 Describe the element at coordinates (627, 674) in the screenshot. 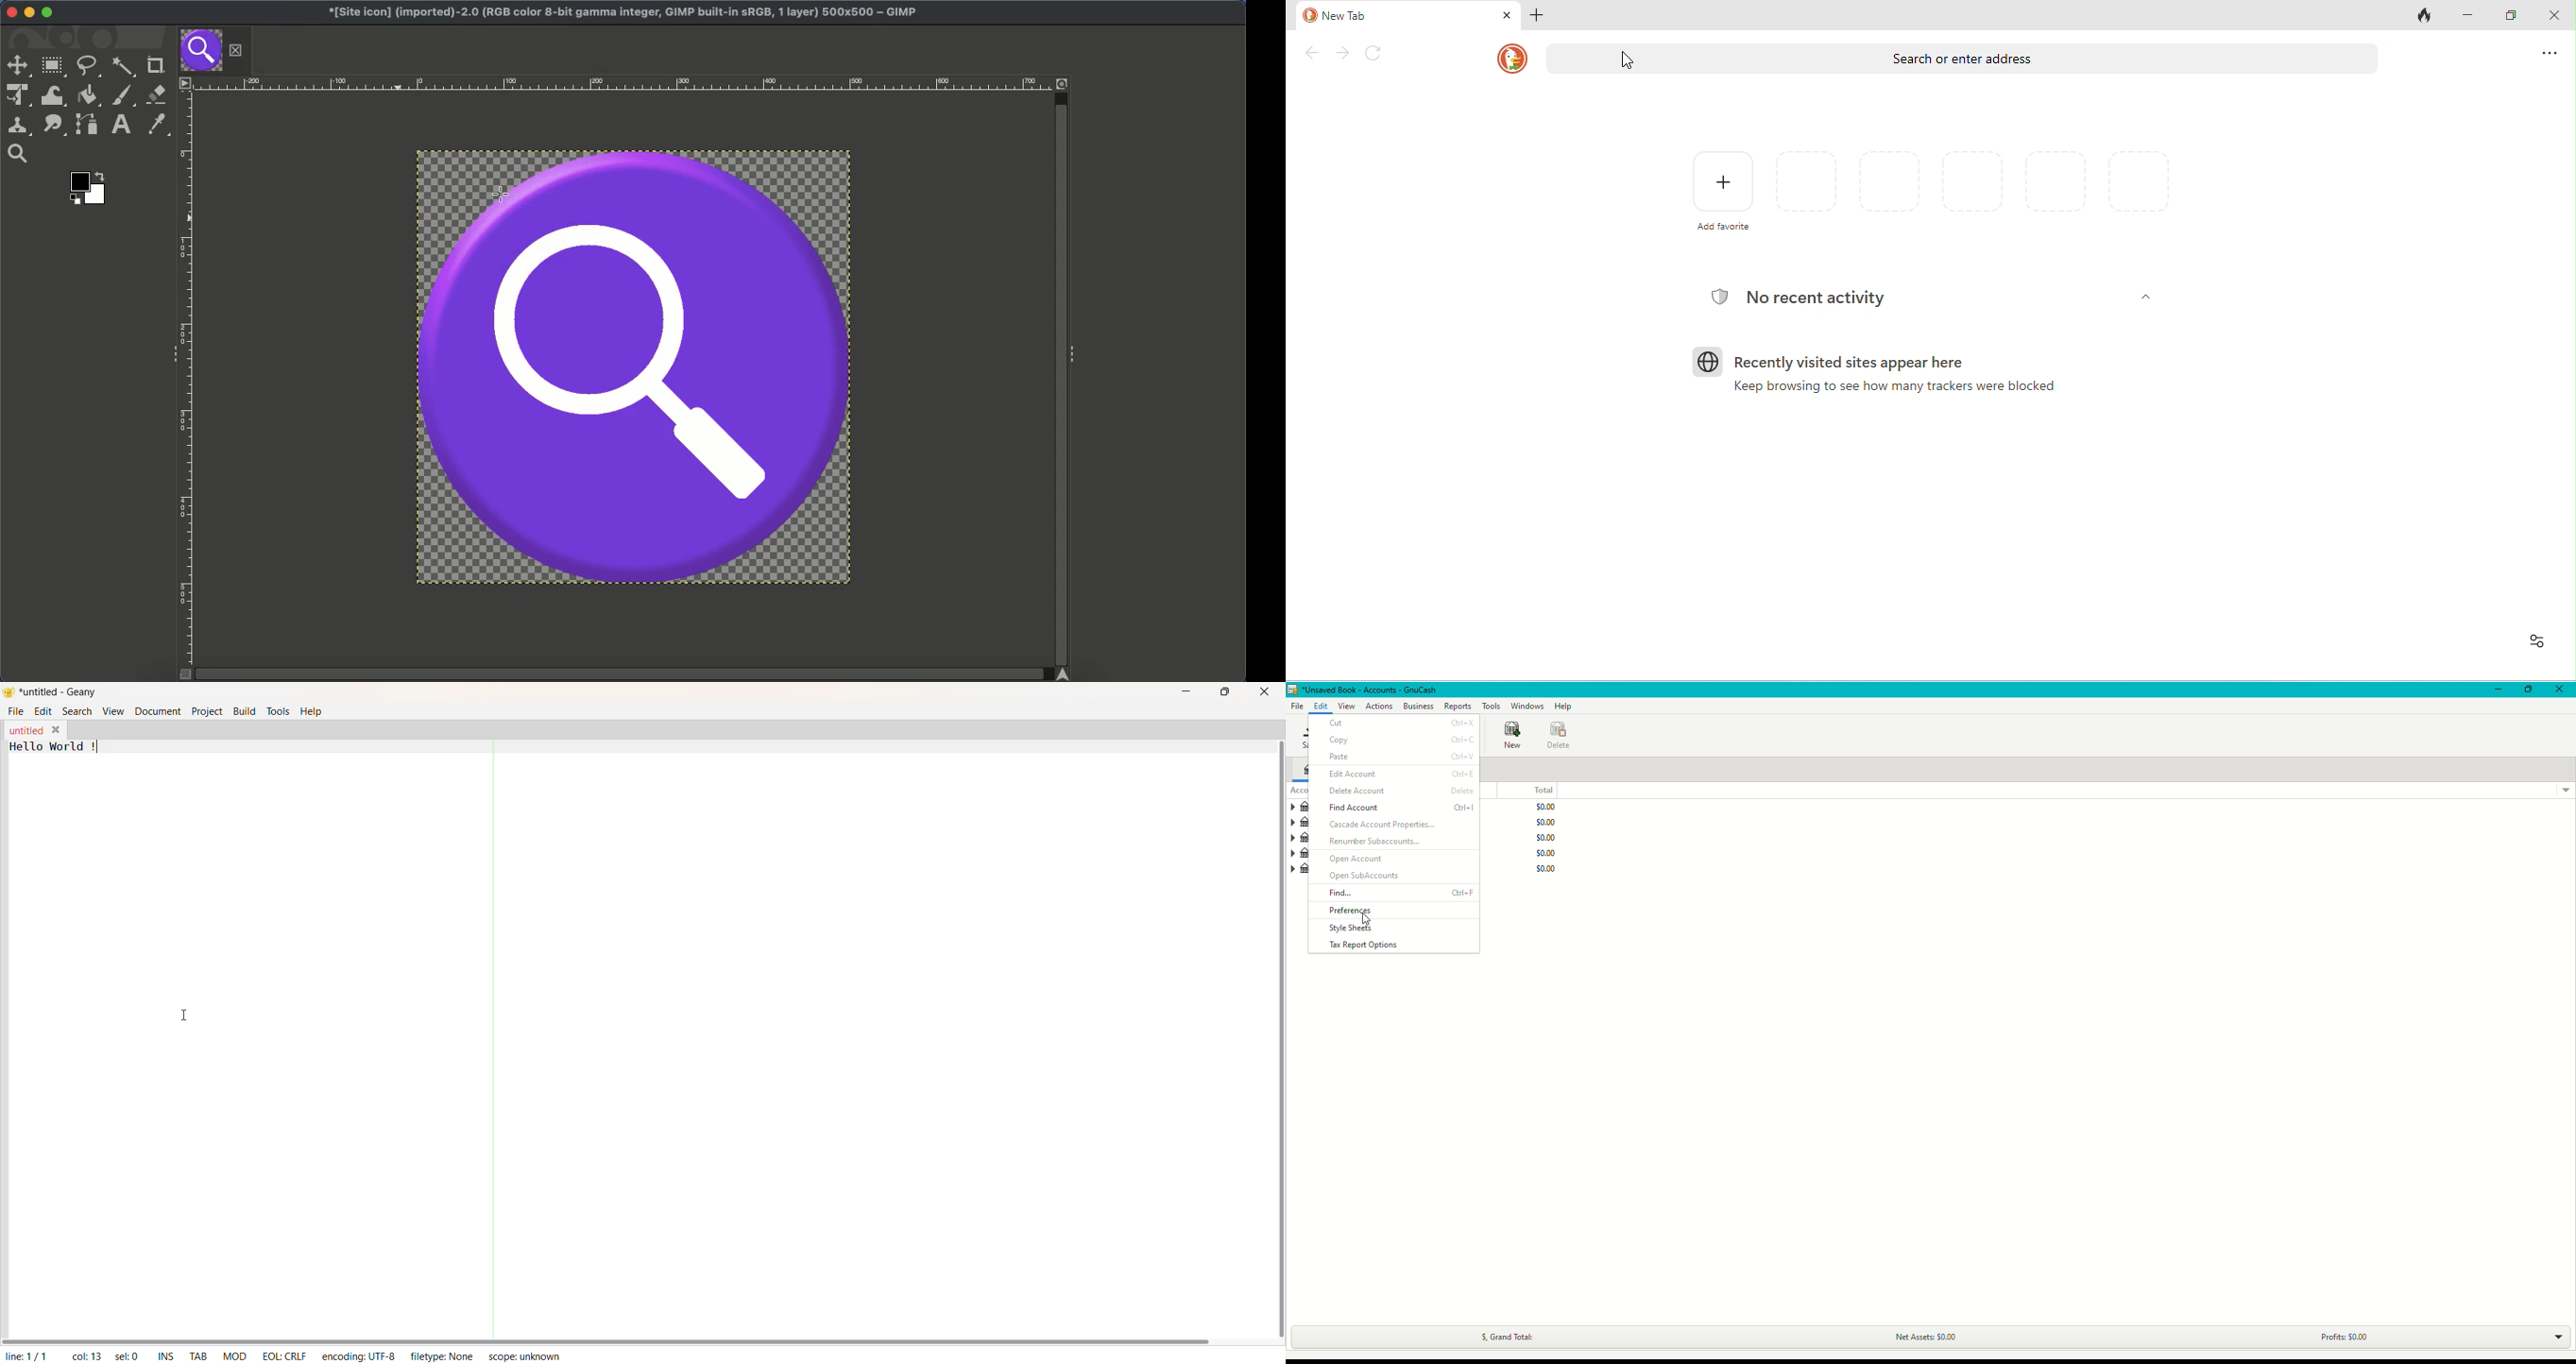

I see `Scroll` at that location.